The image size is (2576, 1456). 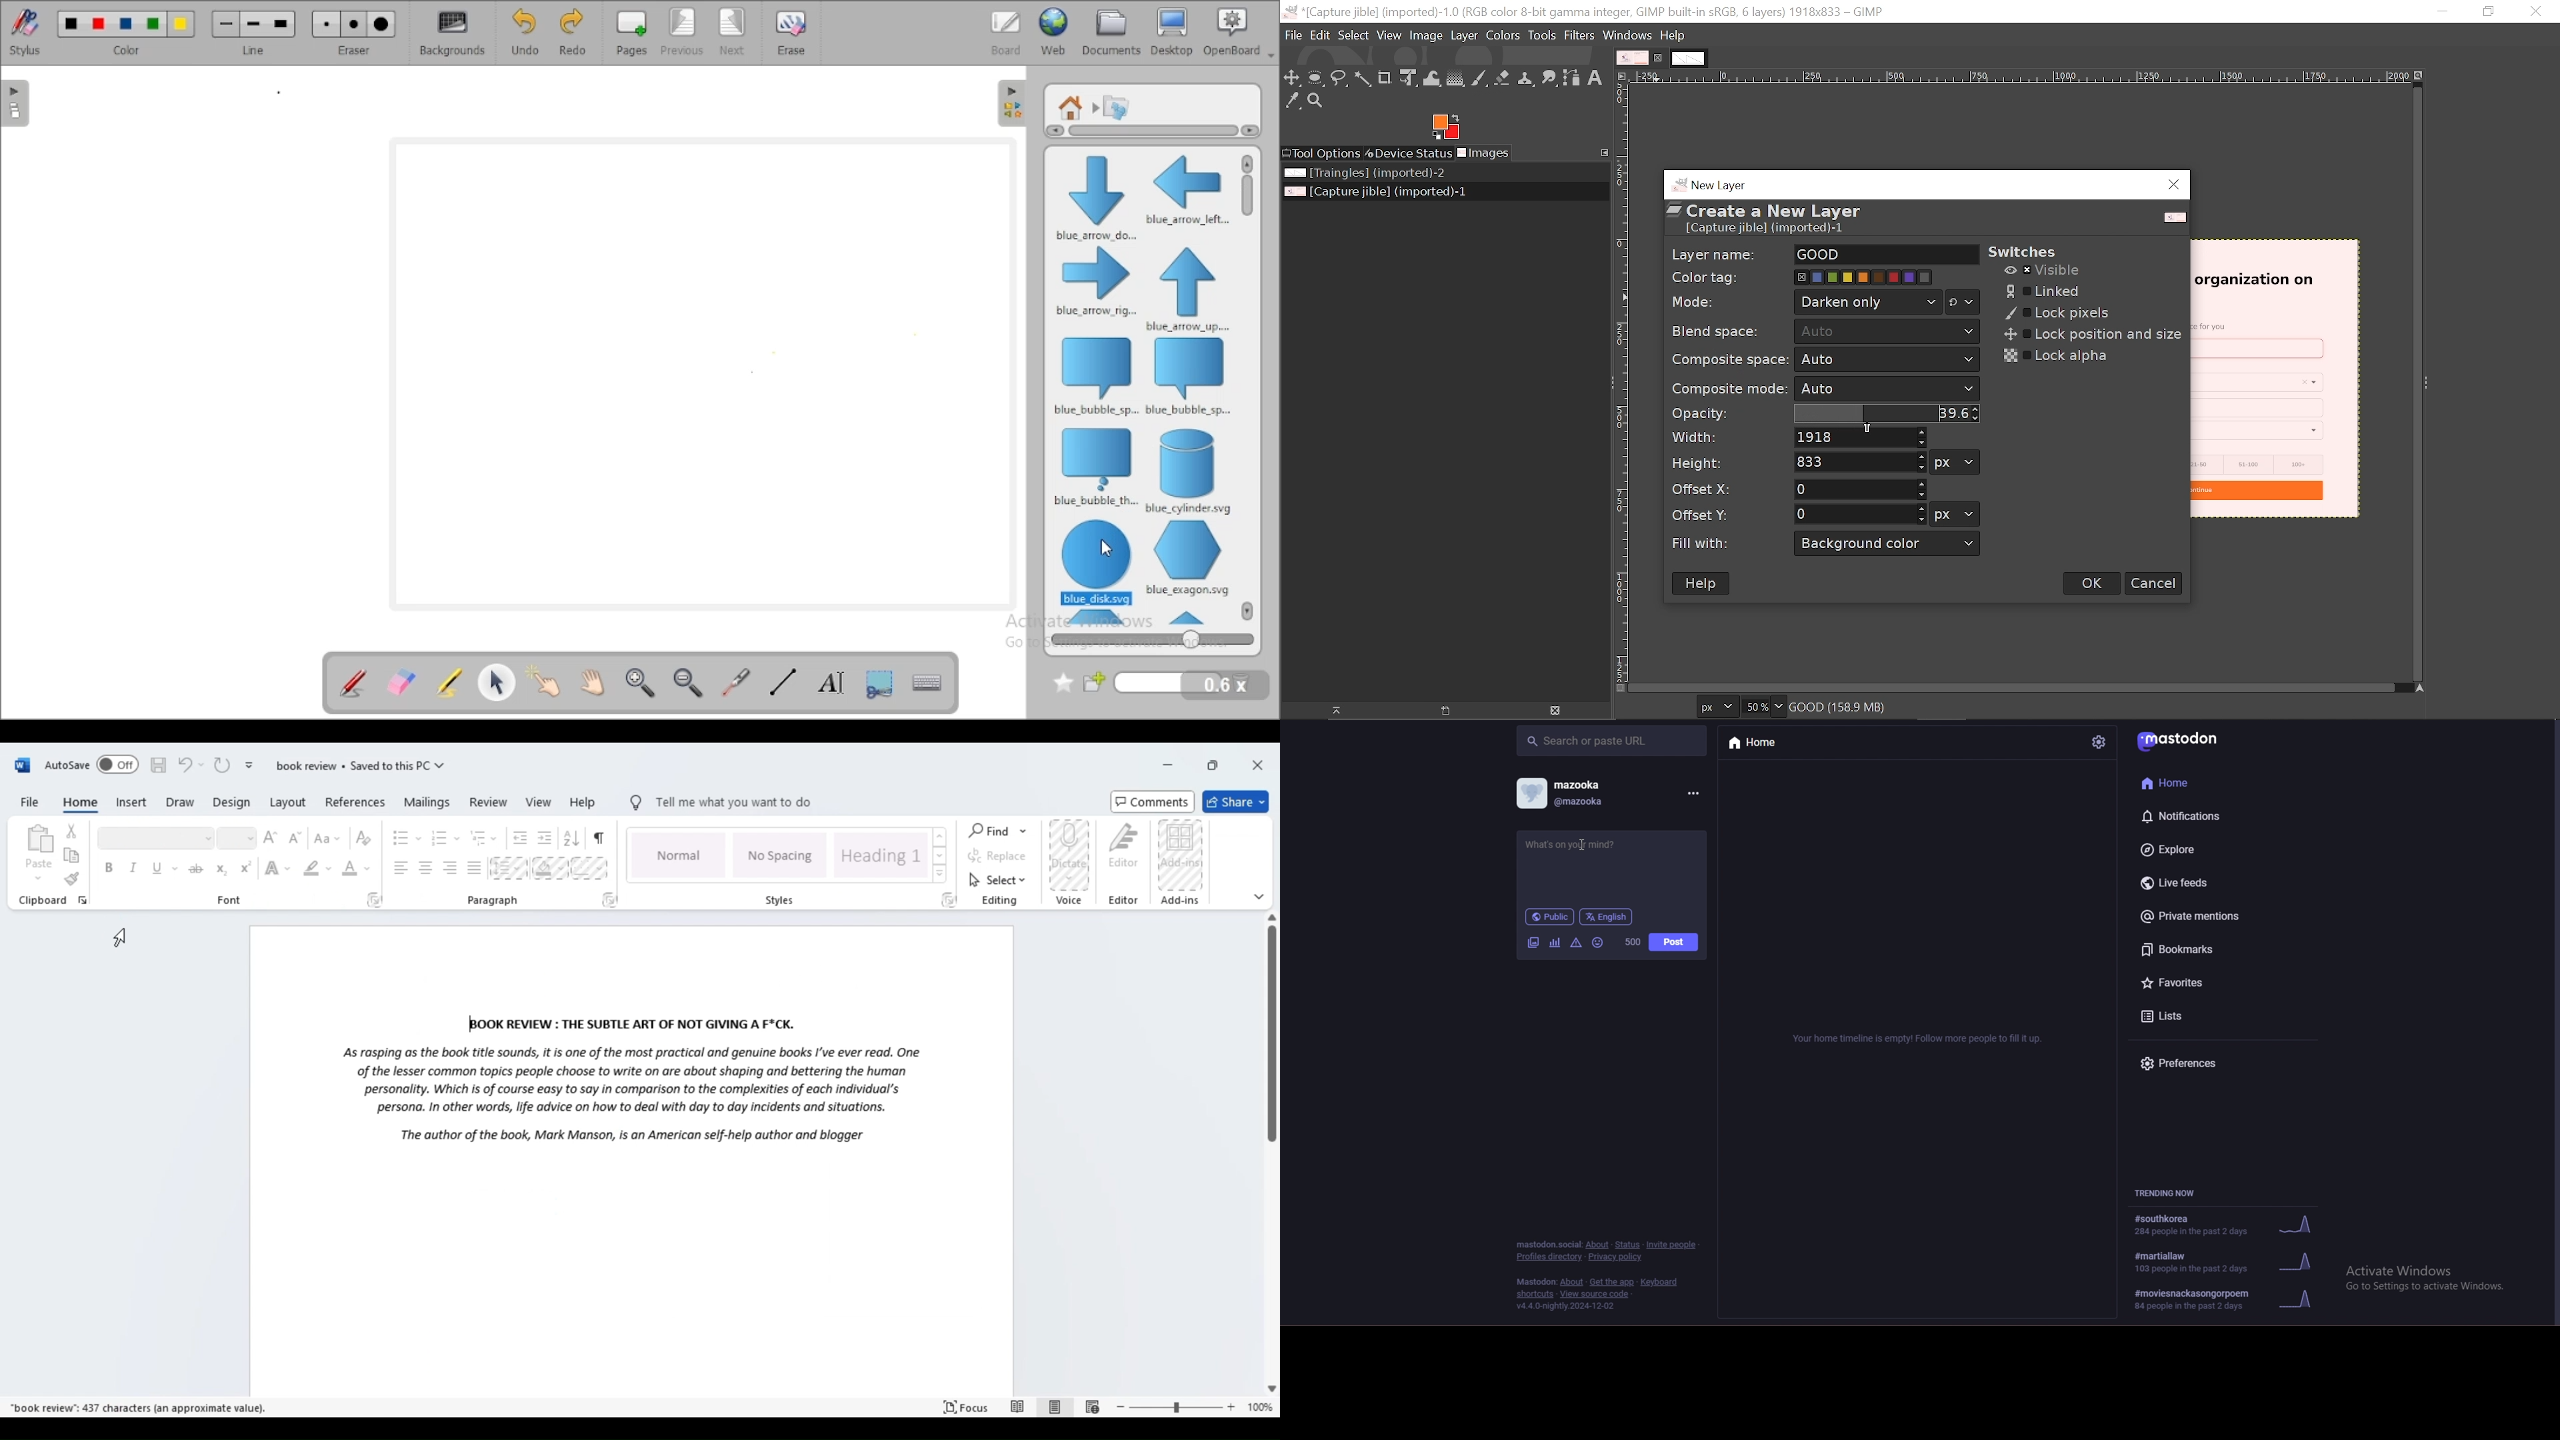 What do you see at coordinates (427, 804) in the screenshot?
I see `Mailings` at bounding box center [427, 804].